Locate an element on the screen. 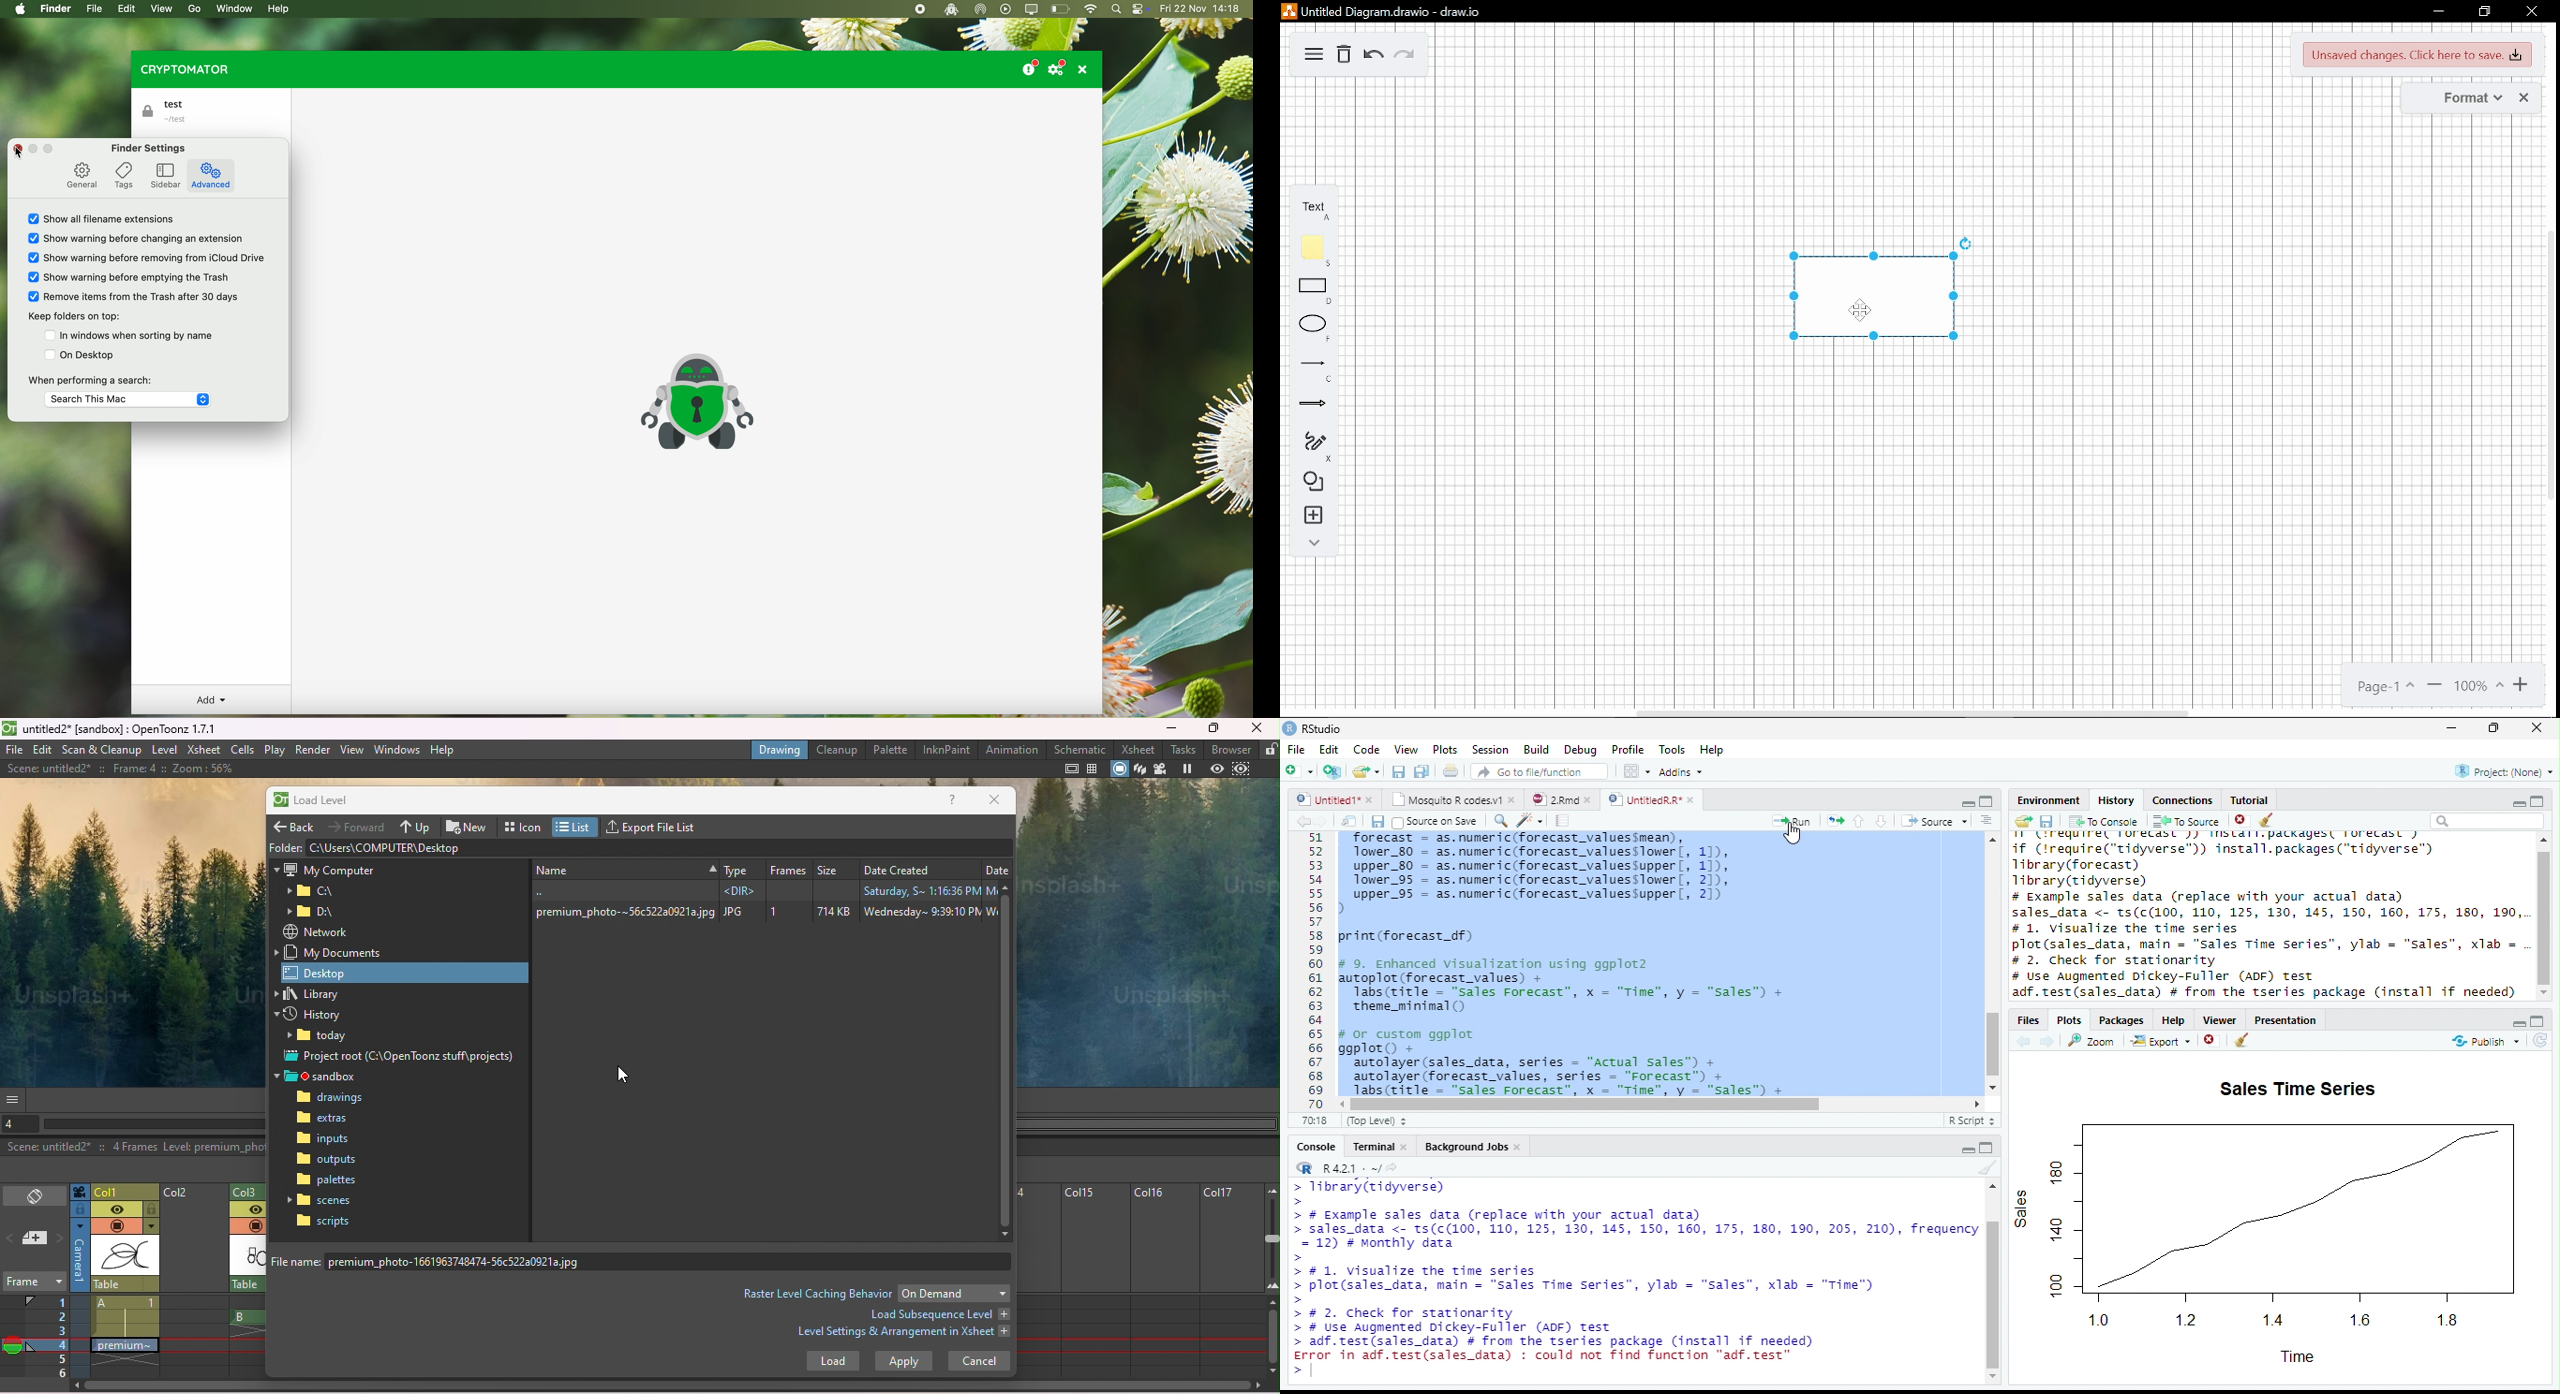  Up is located at coordinates (1859, 820).